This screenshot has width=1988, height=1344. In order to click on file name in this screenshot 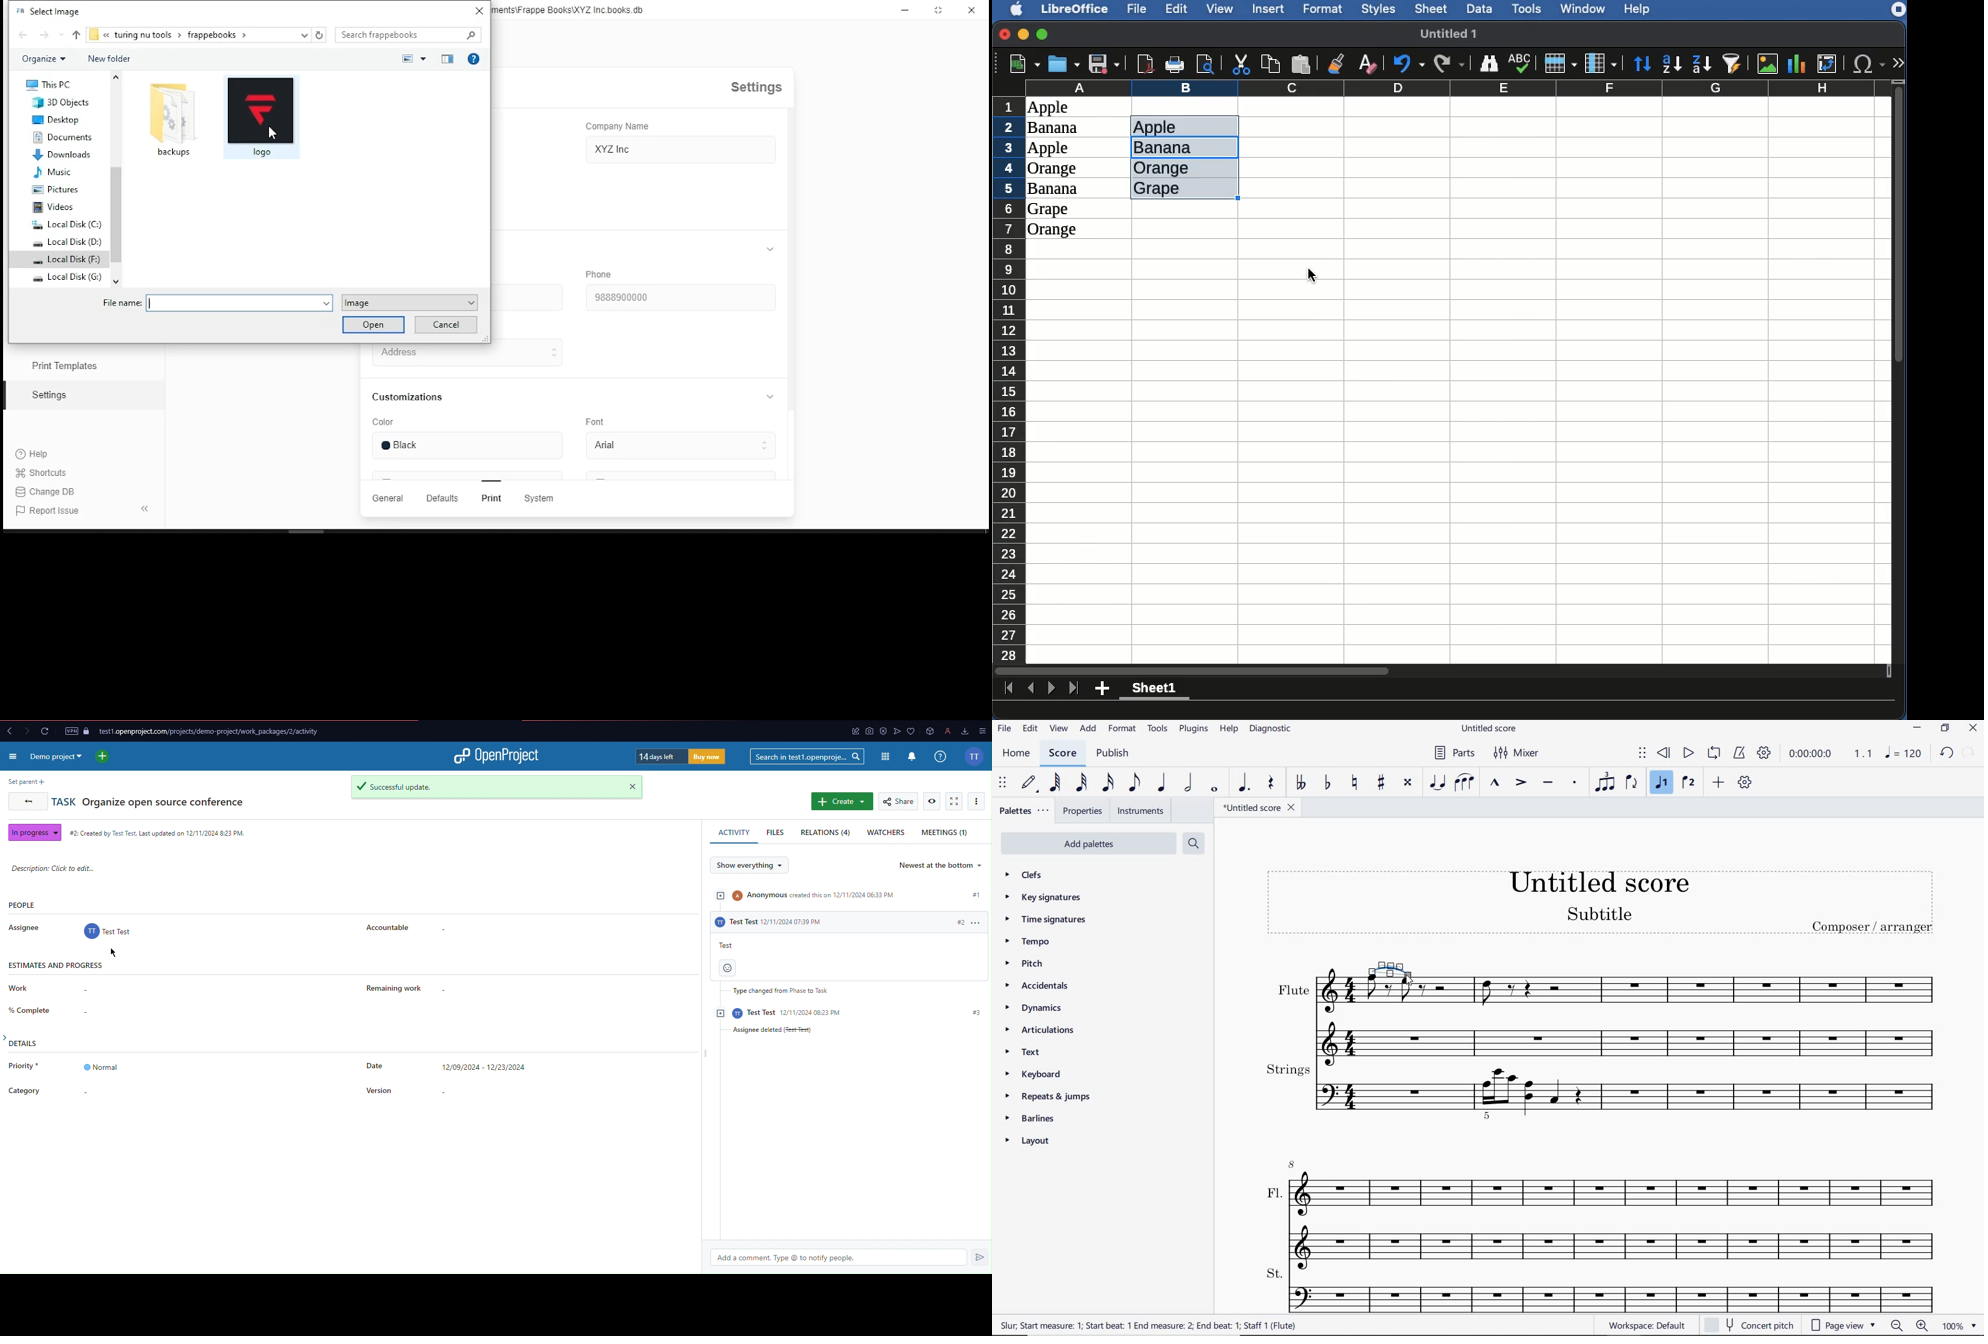, I will do `click(214, 303)`.